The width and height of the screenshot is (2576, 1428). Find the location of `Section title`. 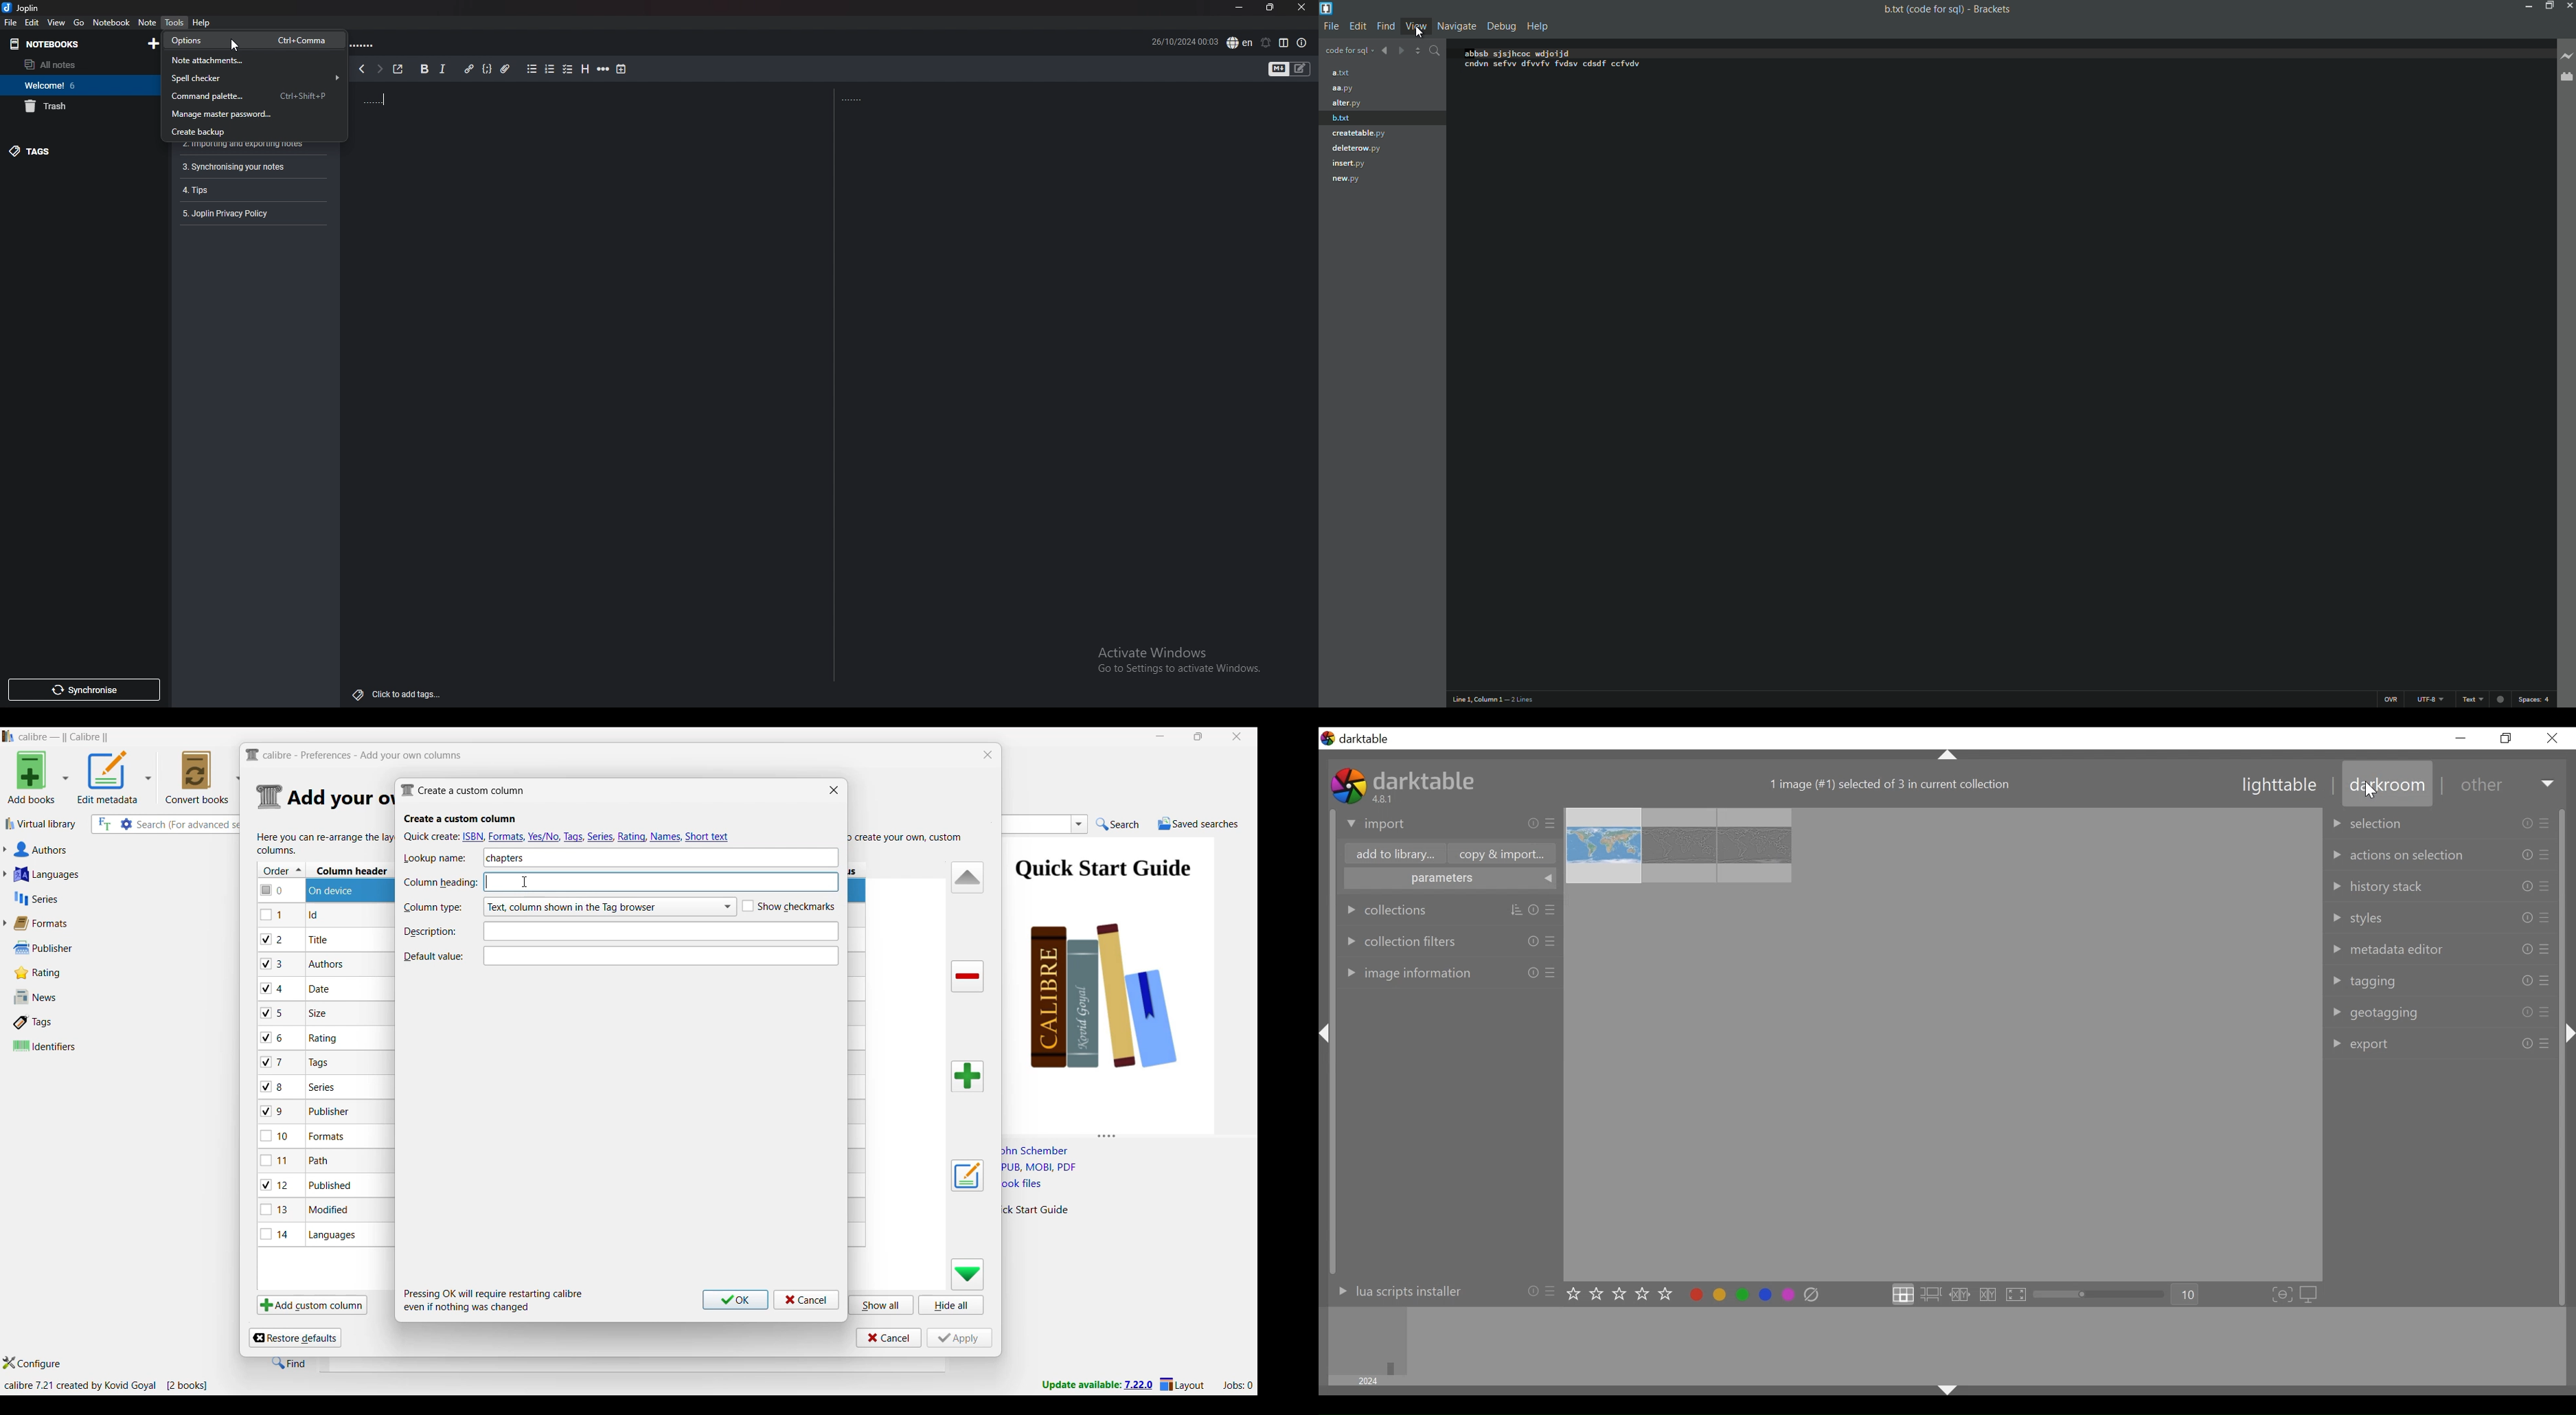

Section title is located at coordinates (460, 819).